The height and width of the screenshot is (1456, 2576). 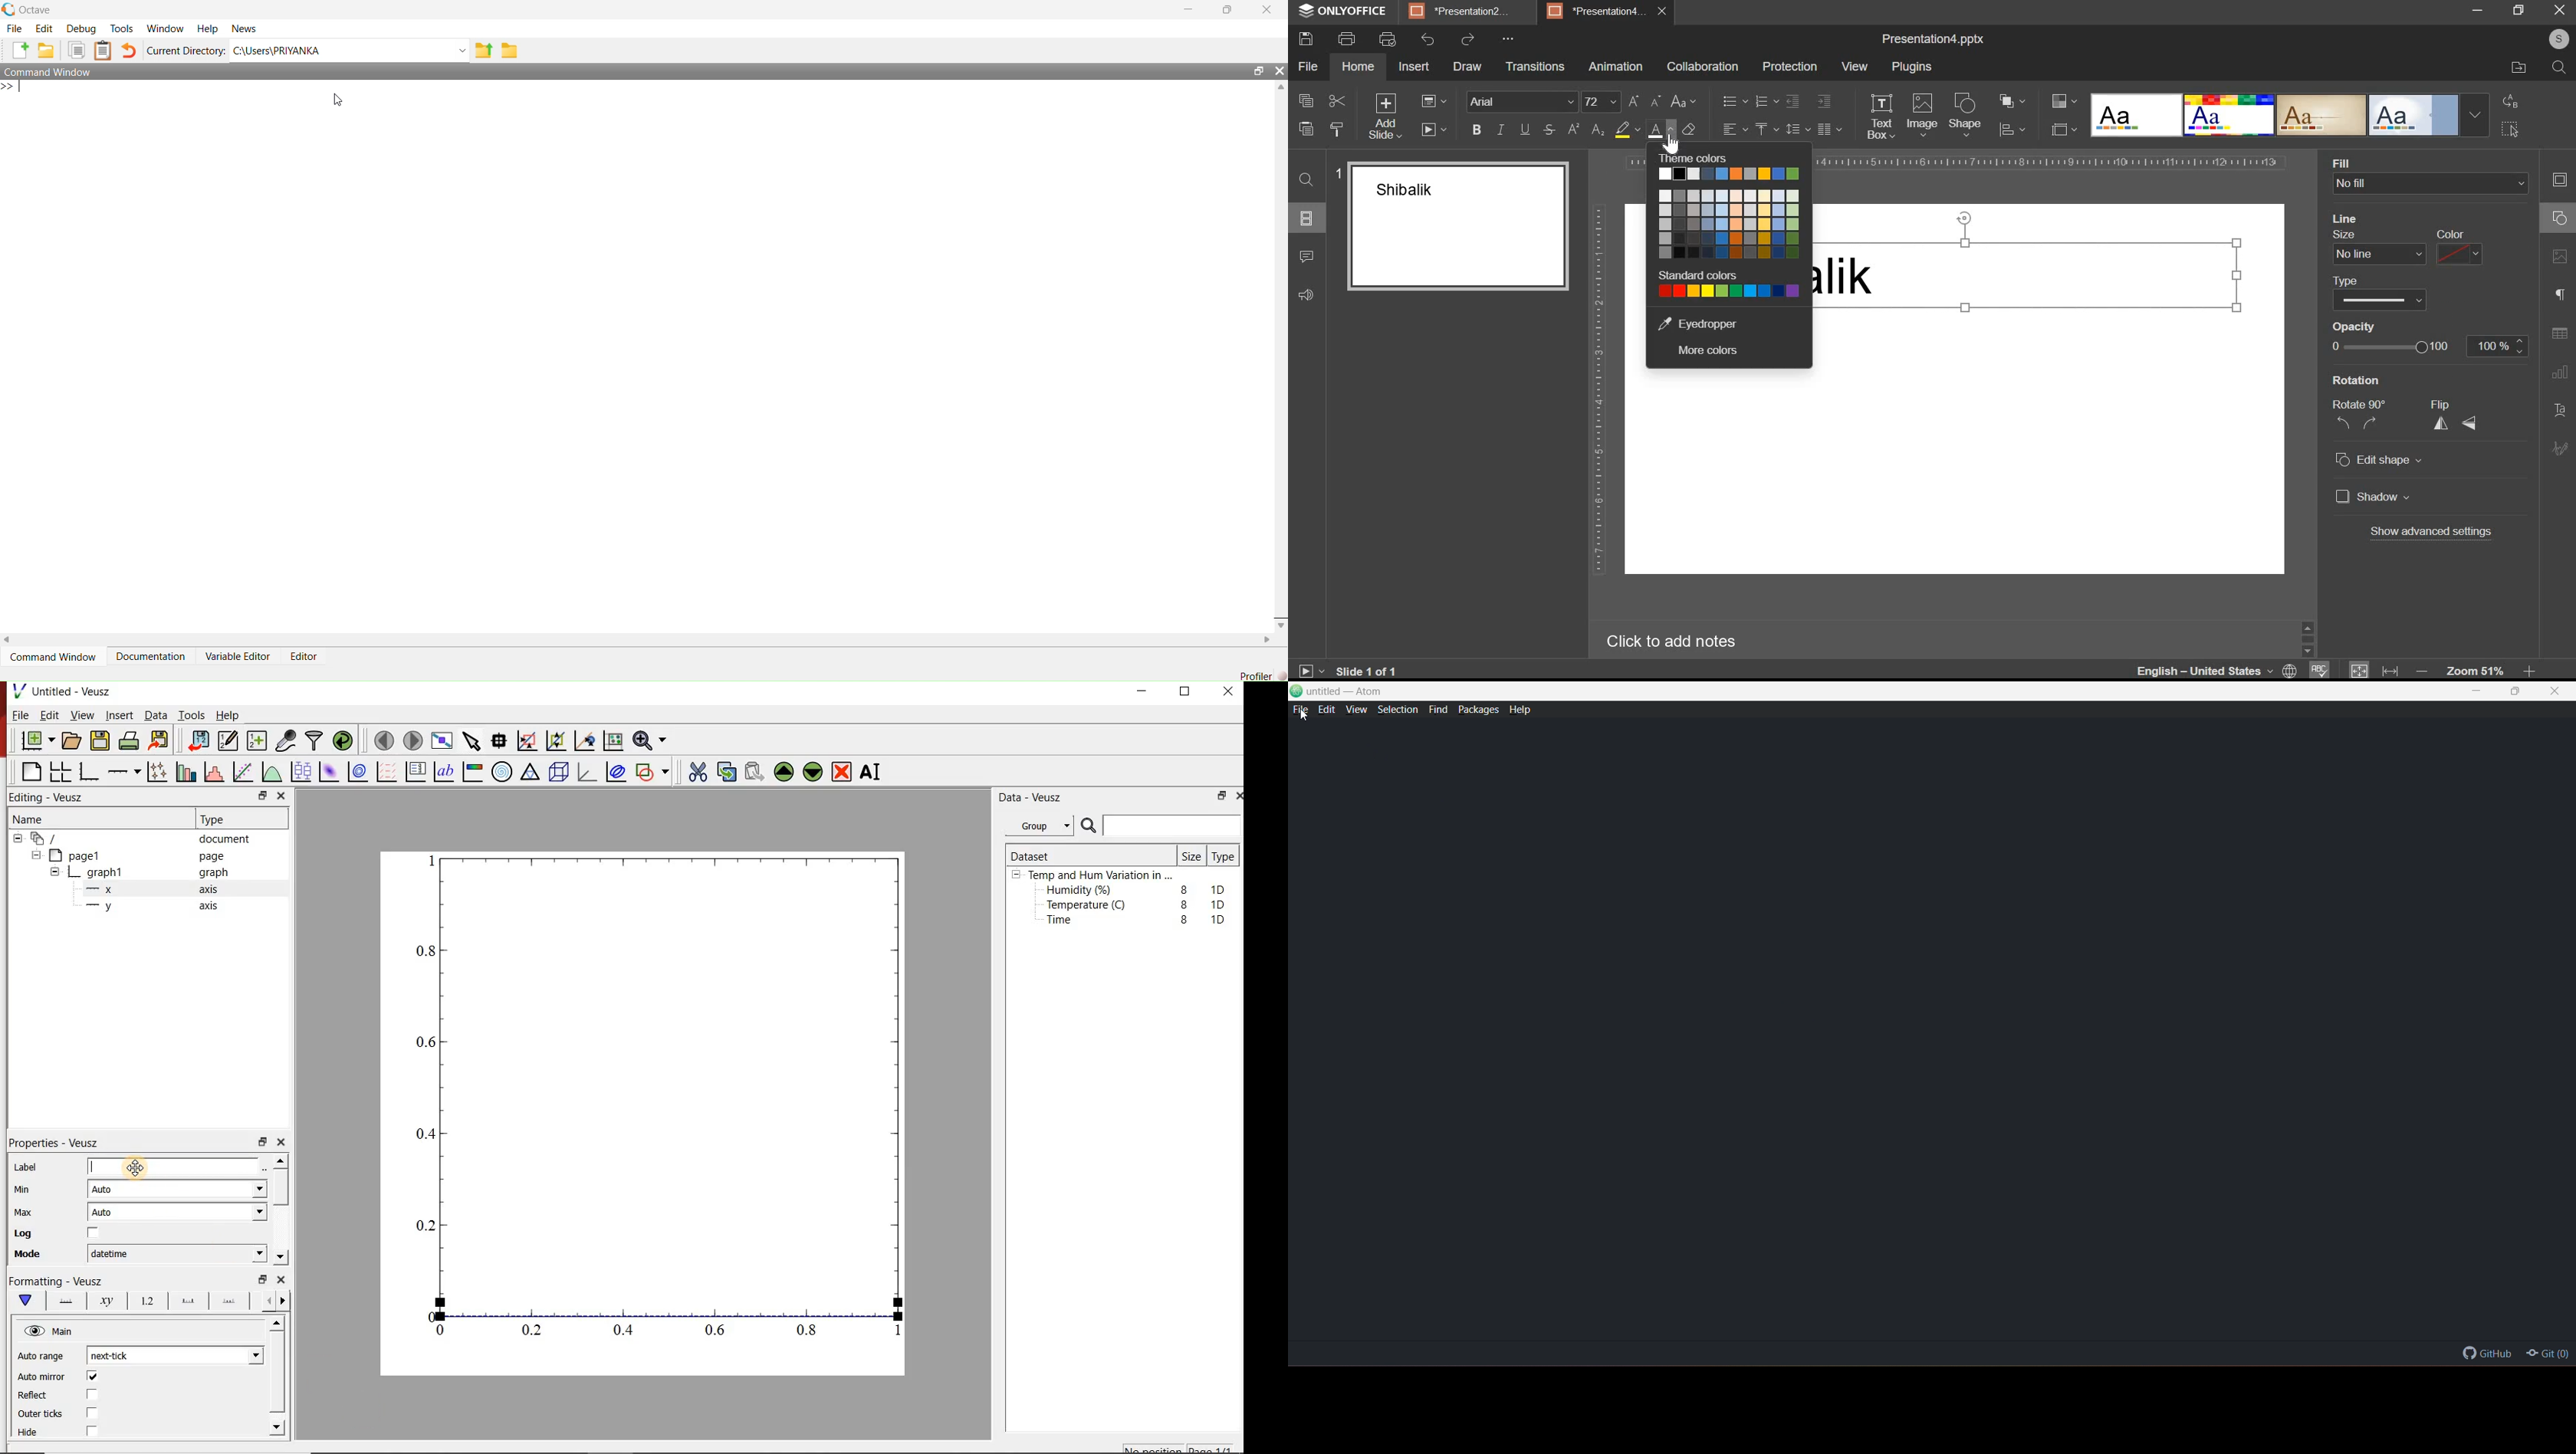 What do you see at coordinates (1467, 13) in the screenshot?
I see `Presentation2` at bounding box center [1467, 13].